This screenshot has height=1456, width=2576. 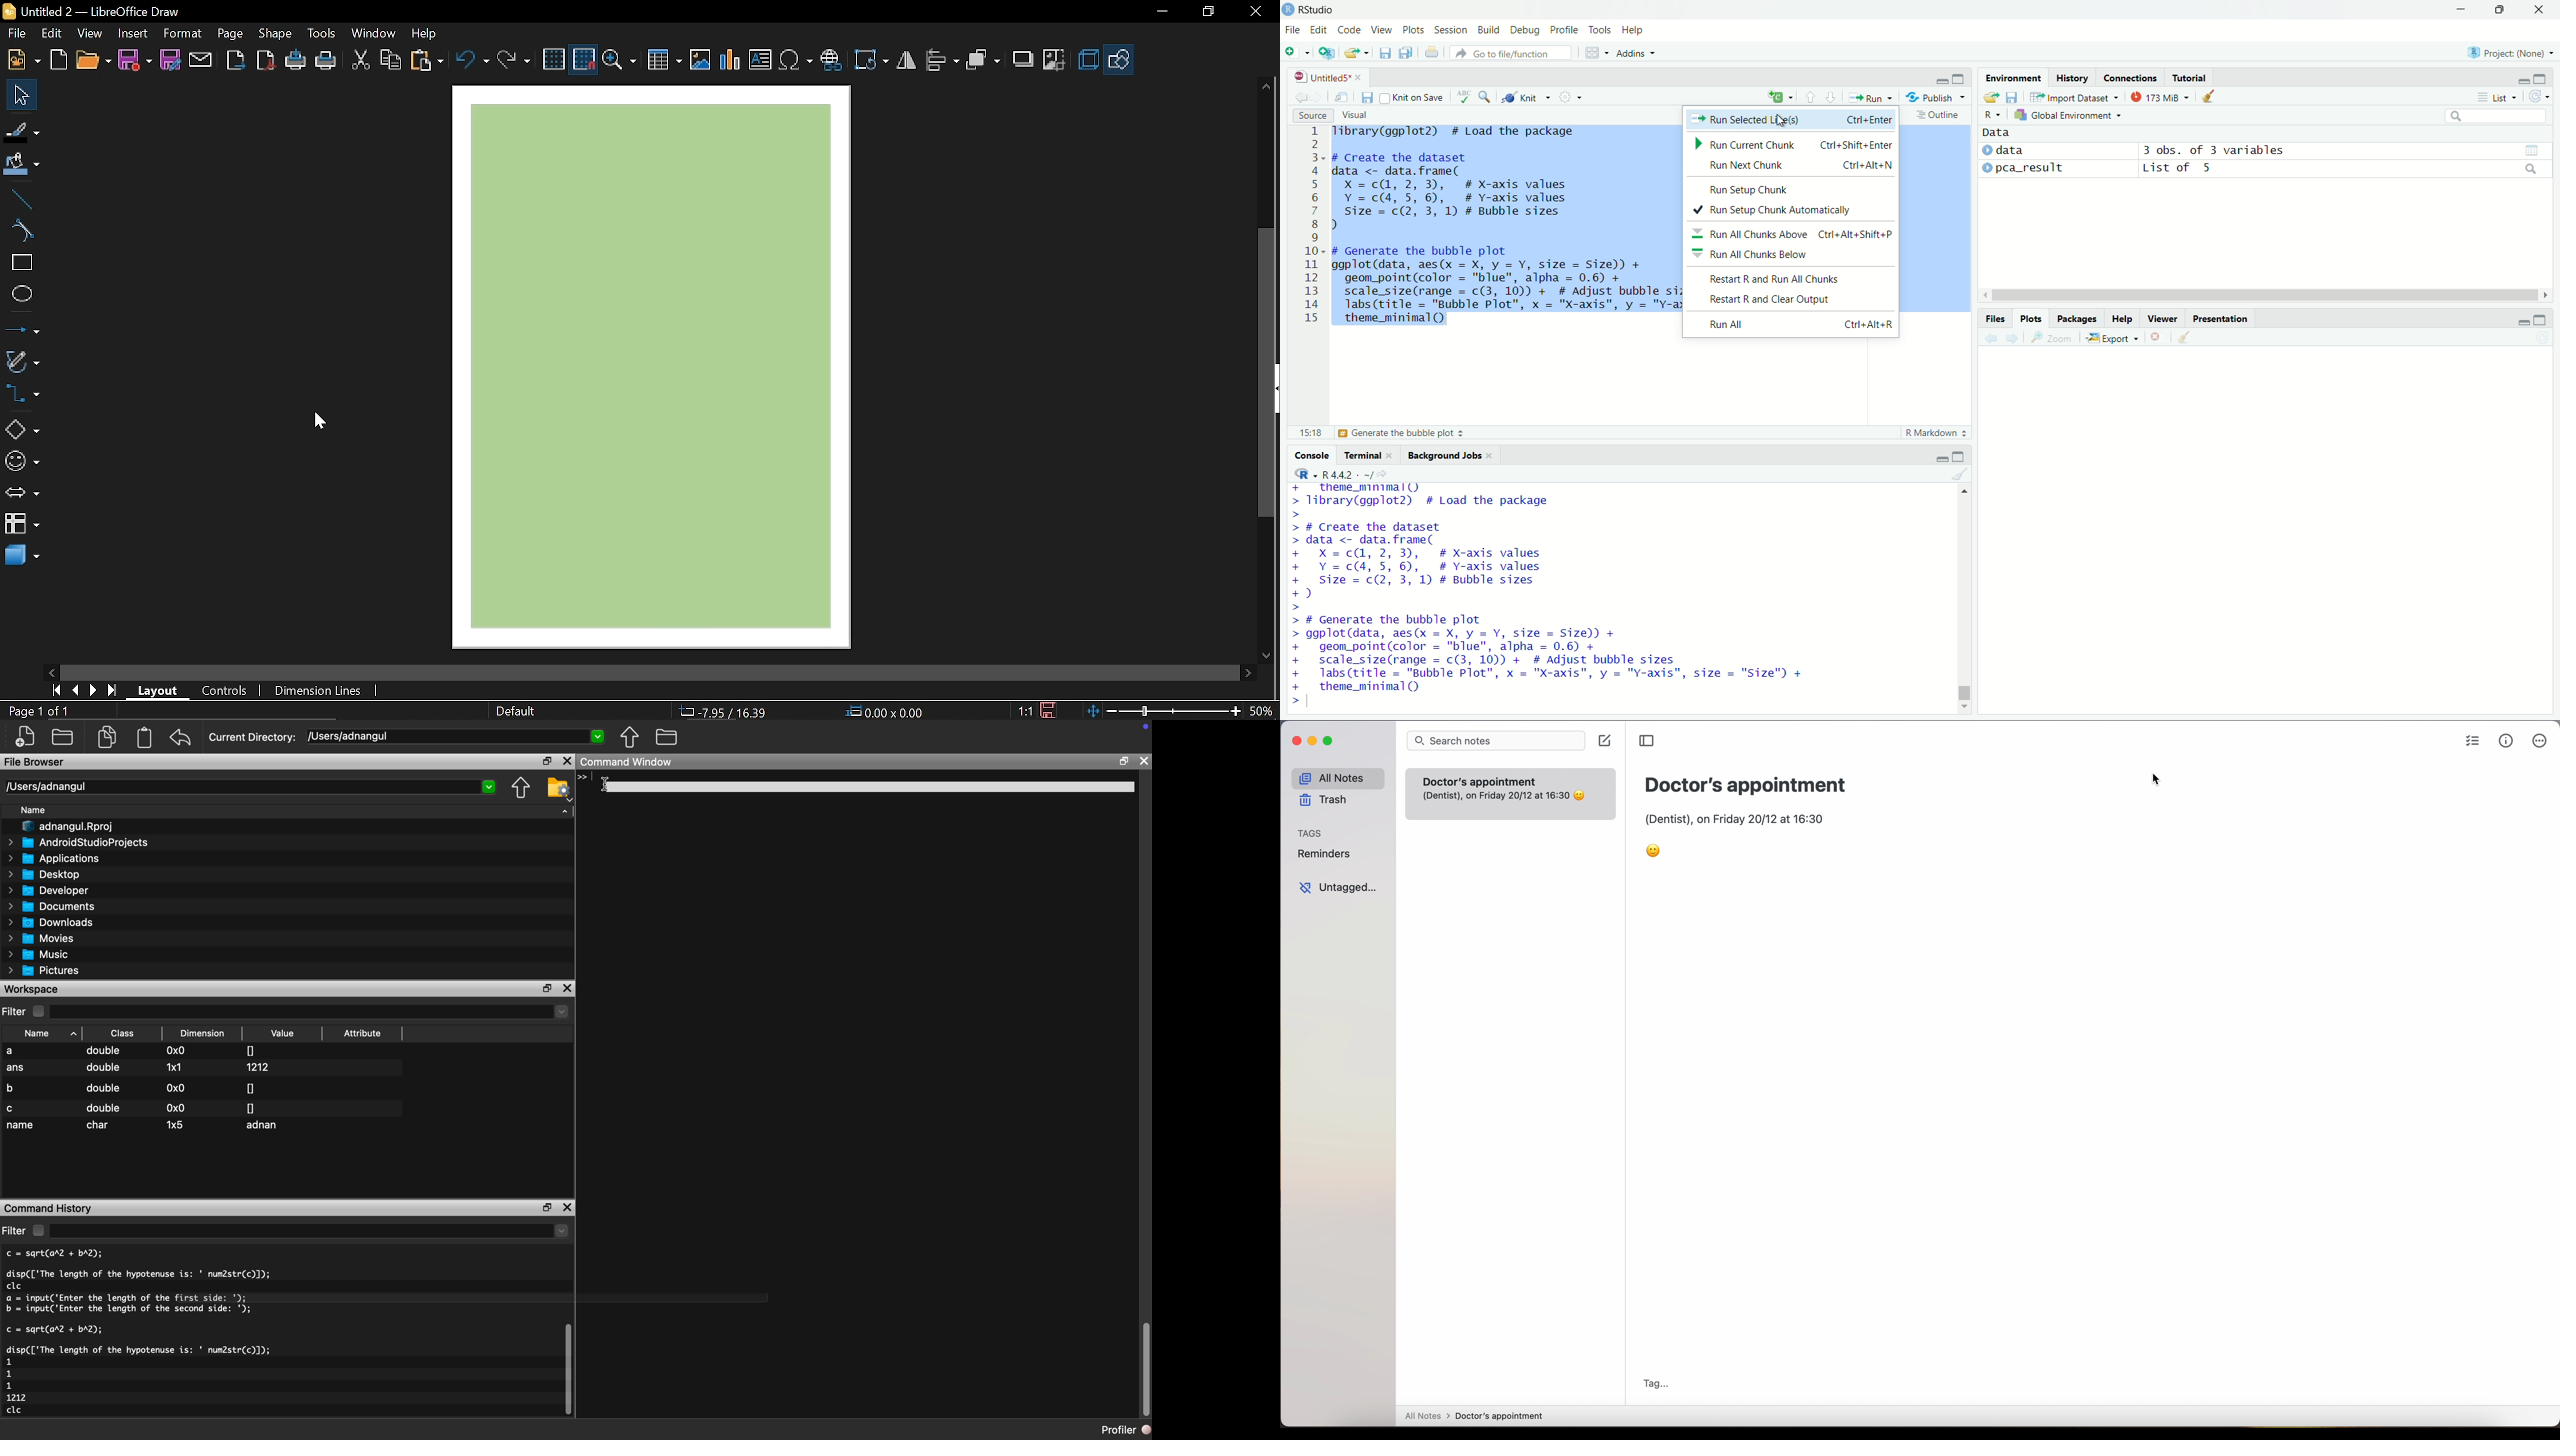 What do you see at coordinates (471, 61) in the screenshot?
I see `UNdo` at bounding box center [471, 61].